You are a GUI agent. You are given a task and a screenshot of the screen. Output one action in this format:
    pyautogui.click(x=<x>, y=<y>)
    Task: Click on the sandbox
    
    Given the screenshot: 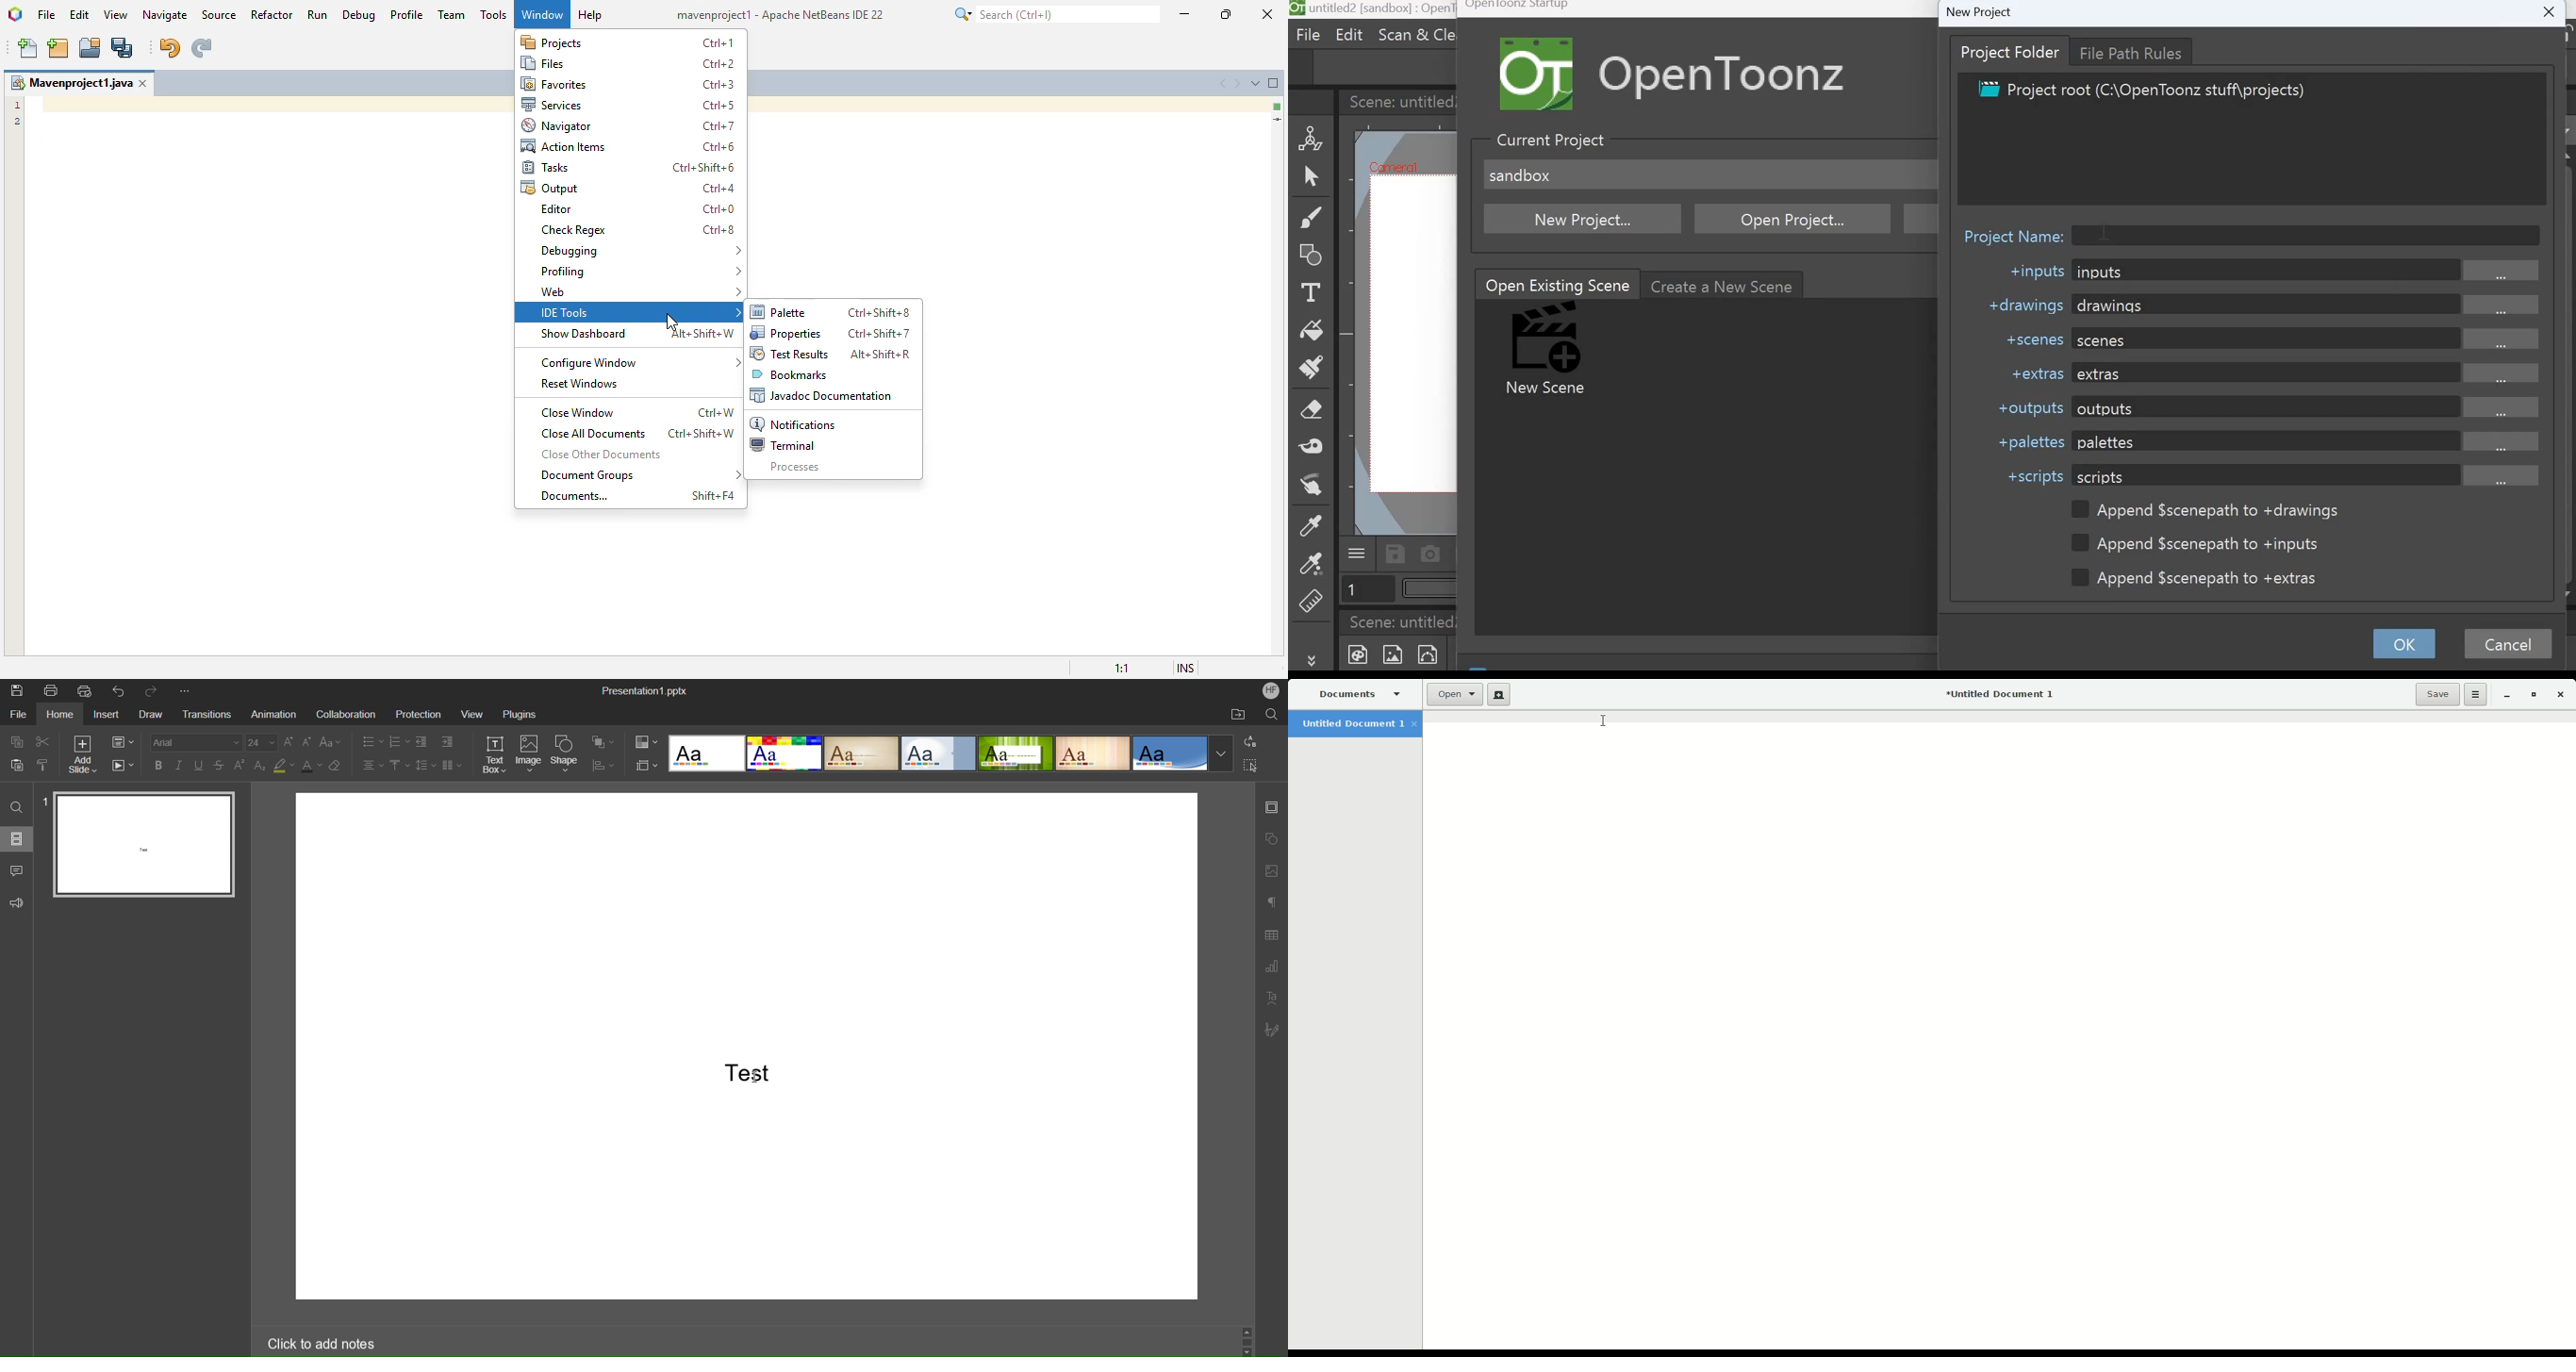 What is the action you would take?
    pyautogui.click(x=1520, y=175)
    